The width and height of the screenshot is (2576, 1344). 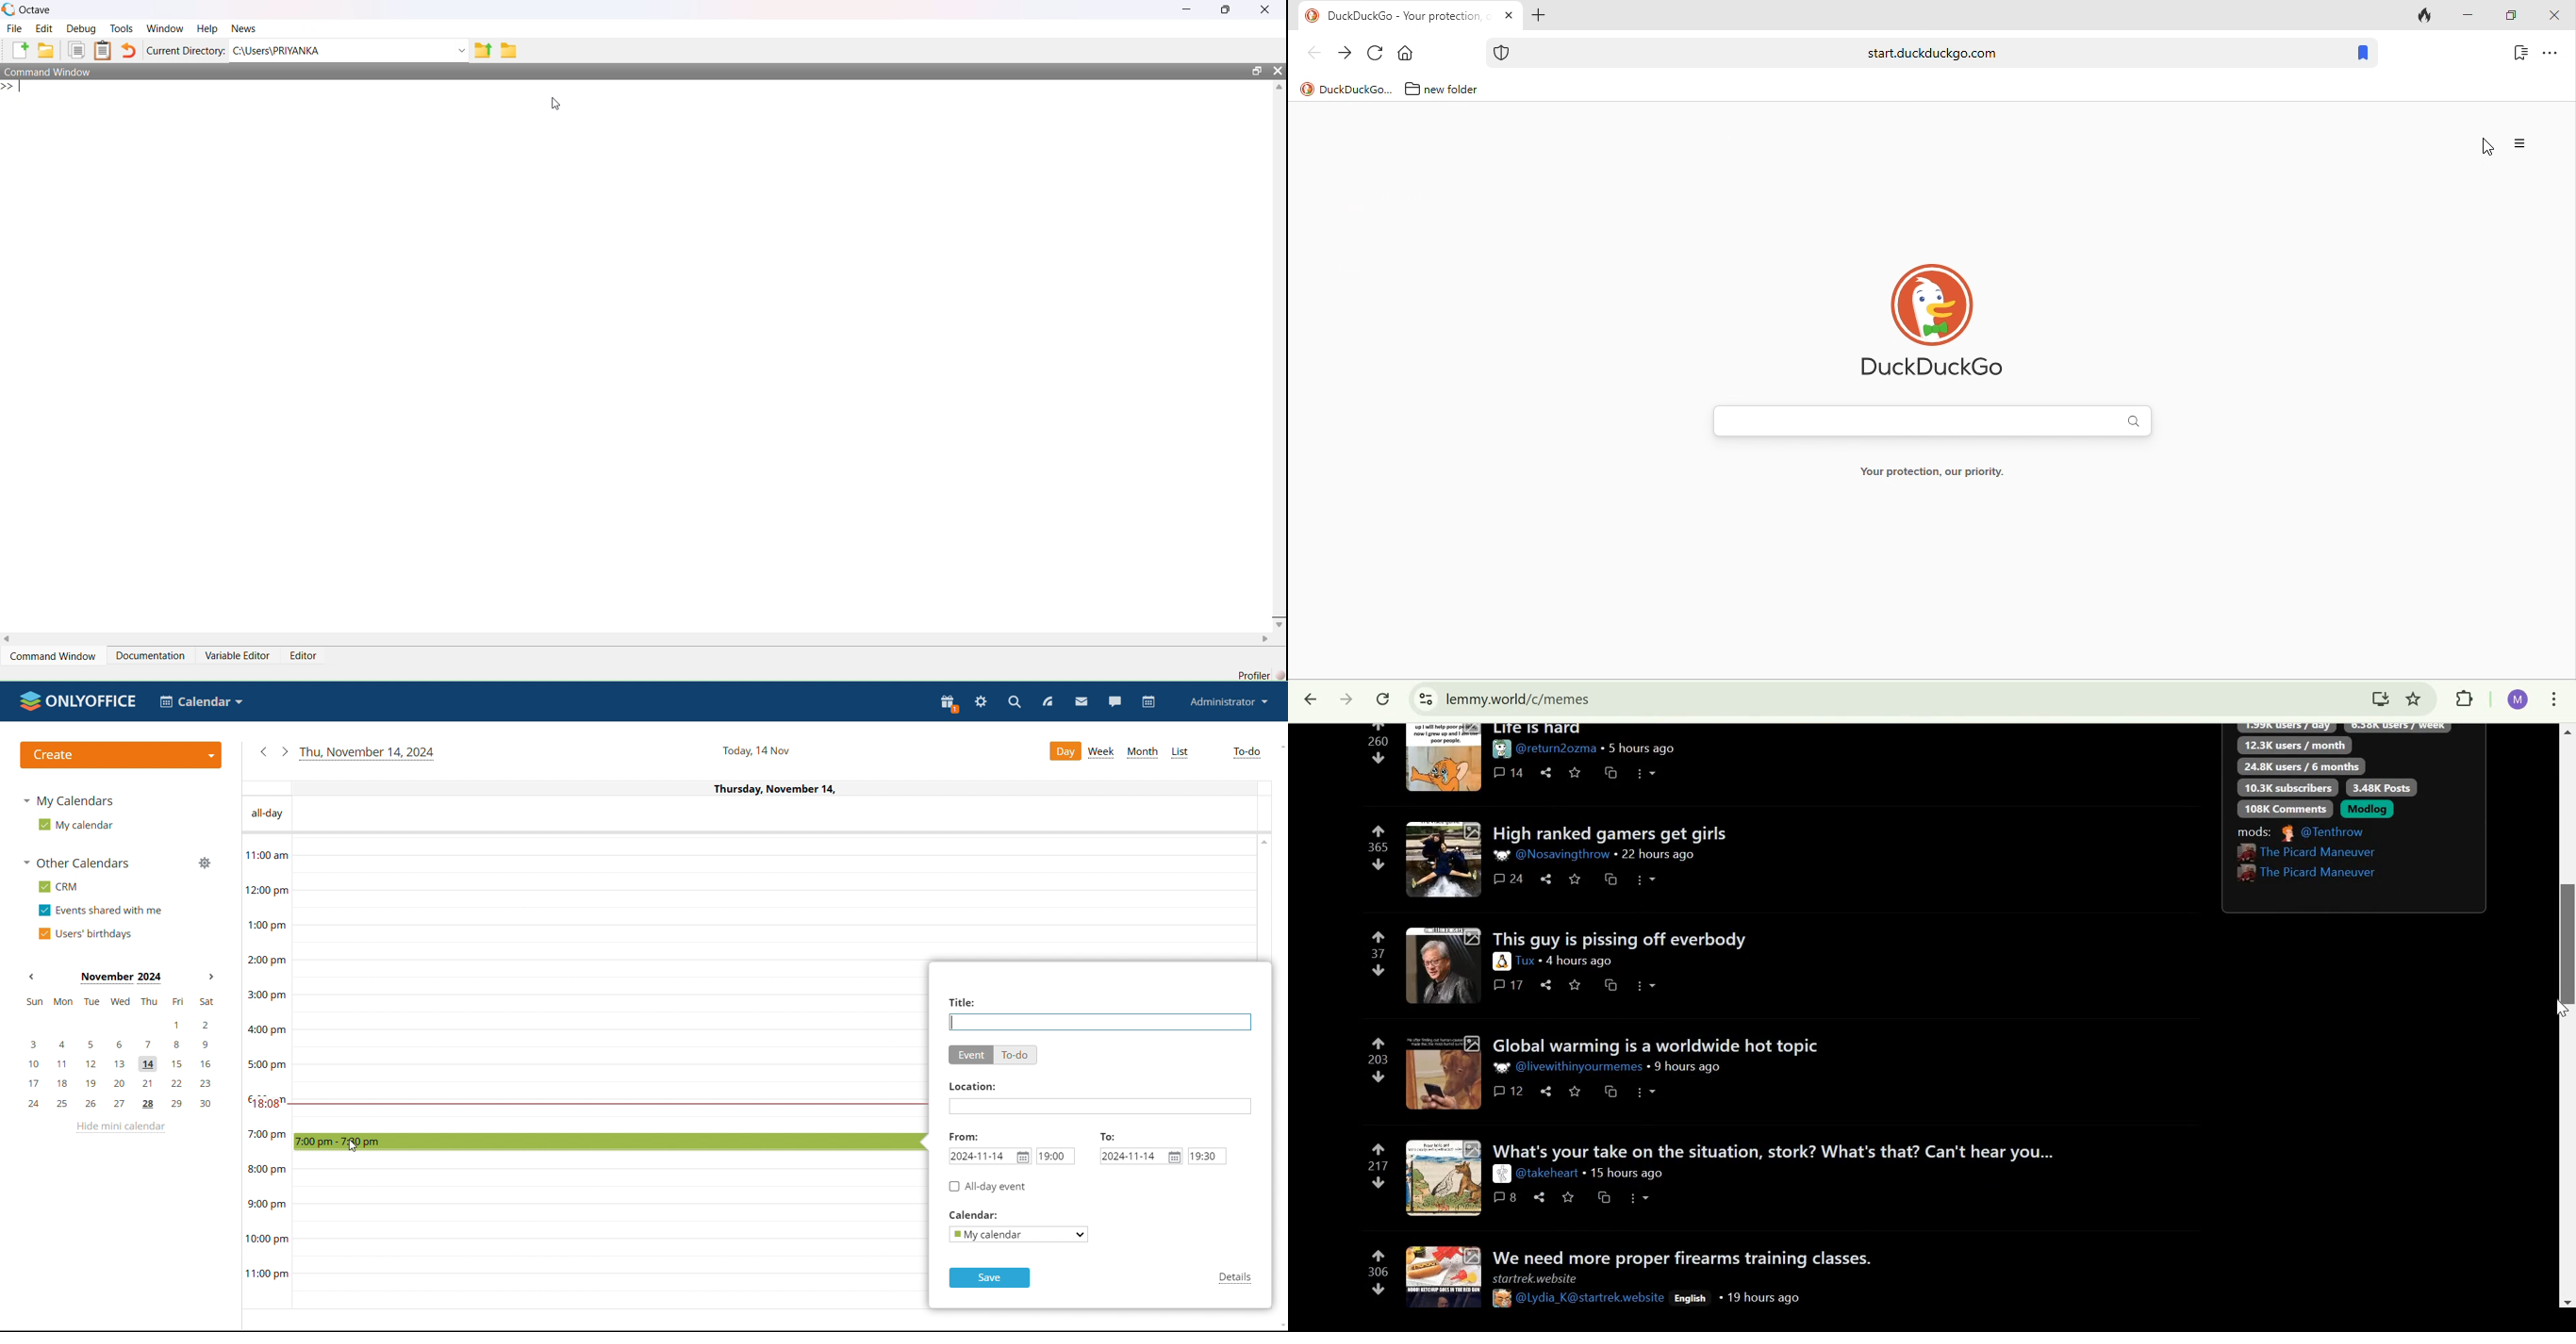 I want to click on logo, so click(x=78, y=701).